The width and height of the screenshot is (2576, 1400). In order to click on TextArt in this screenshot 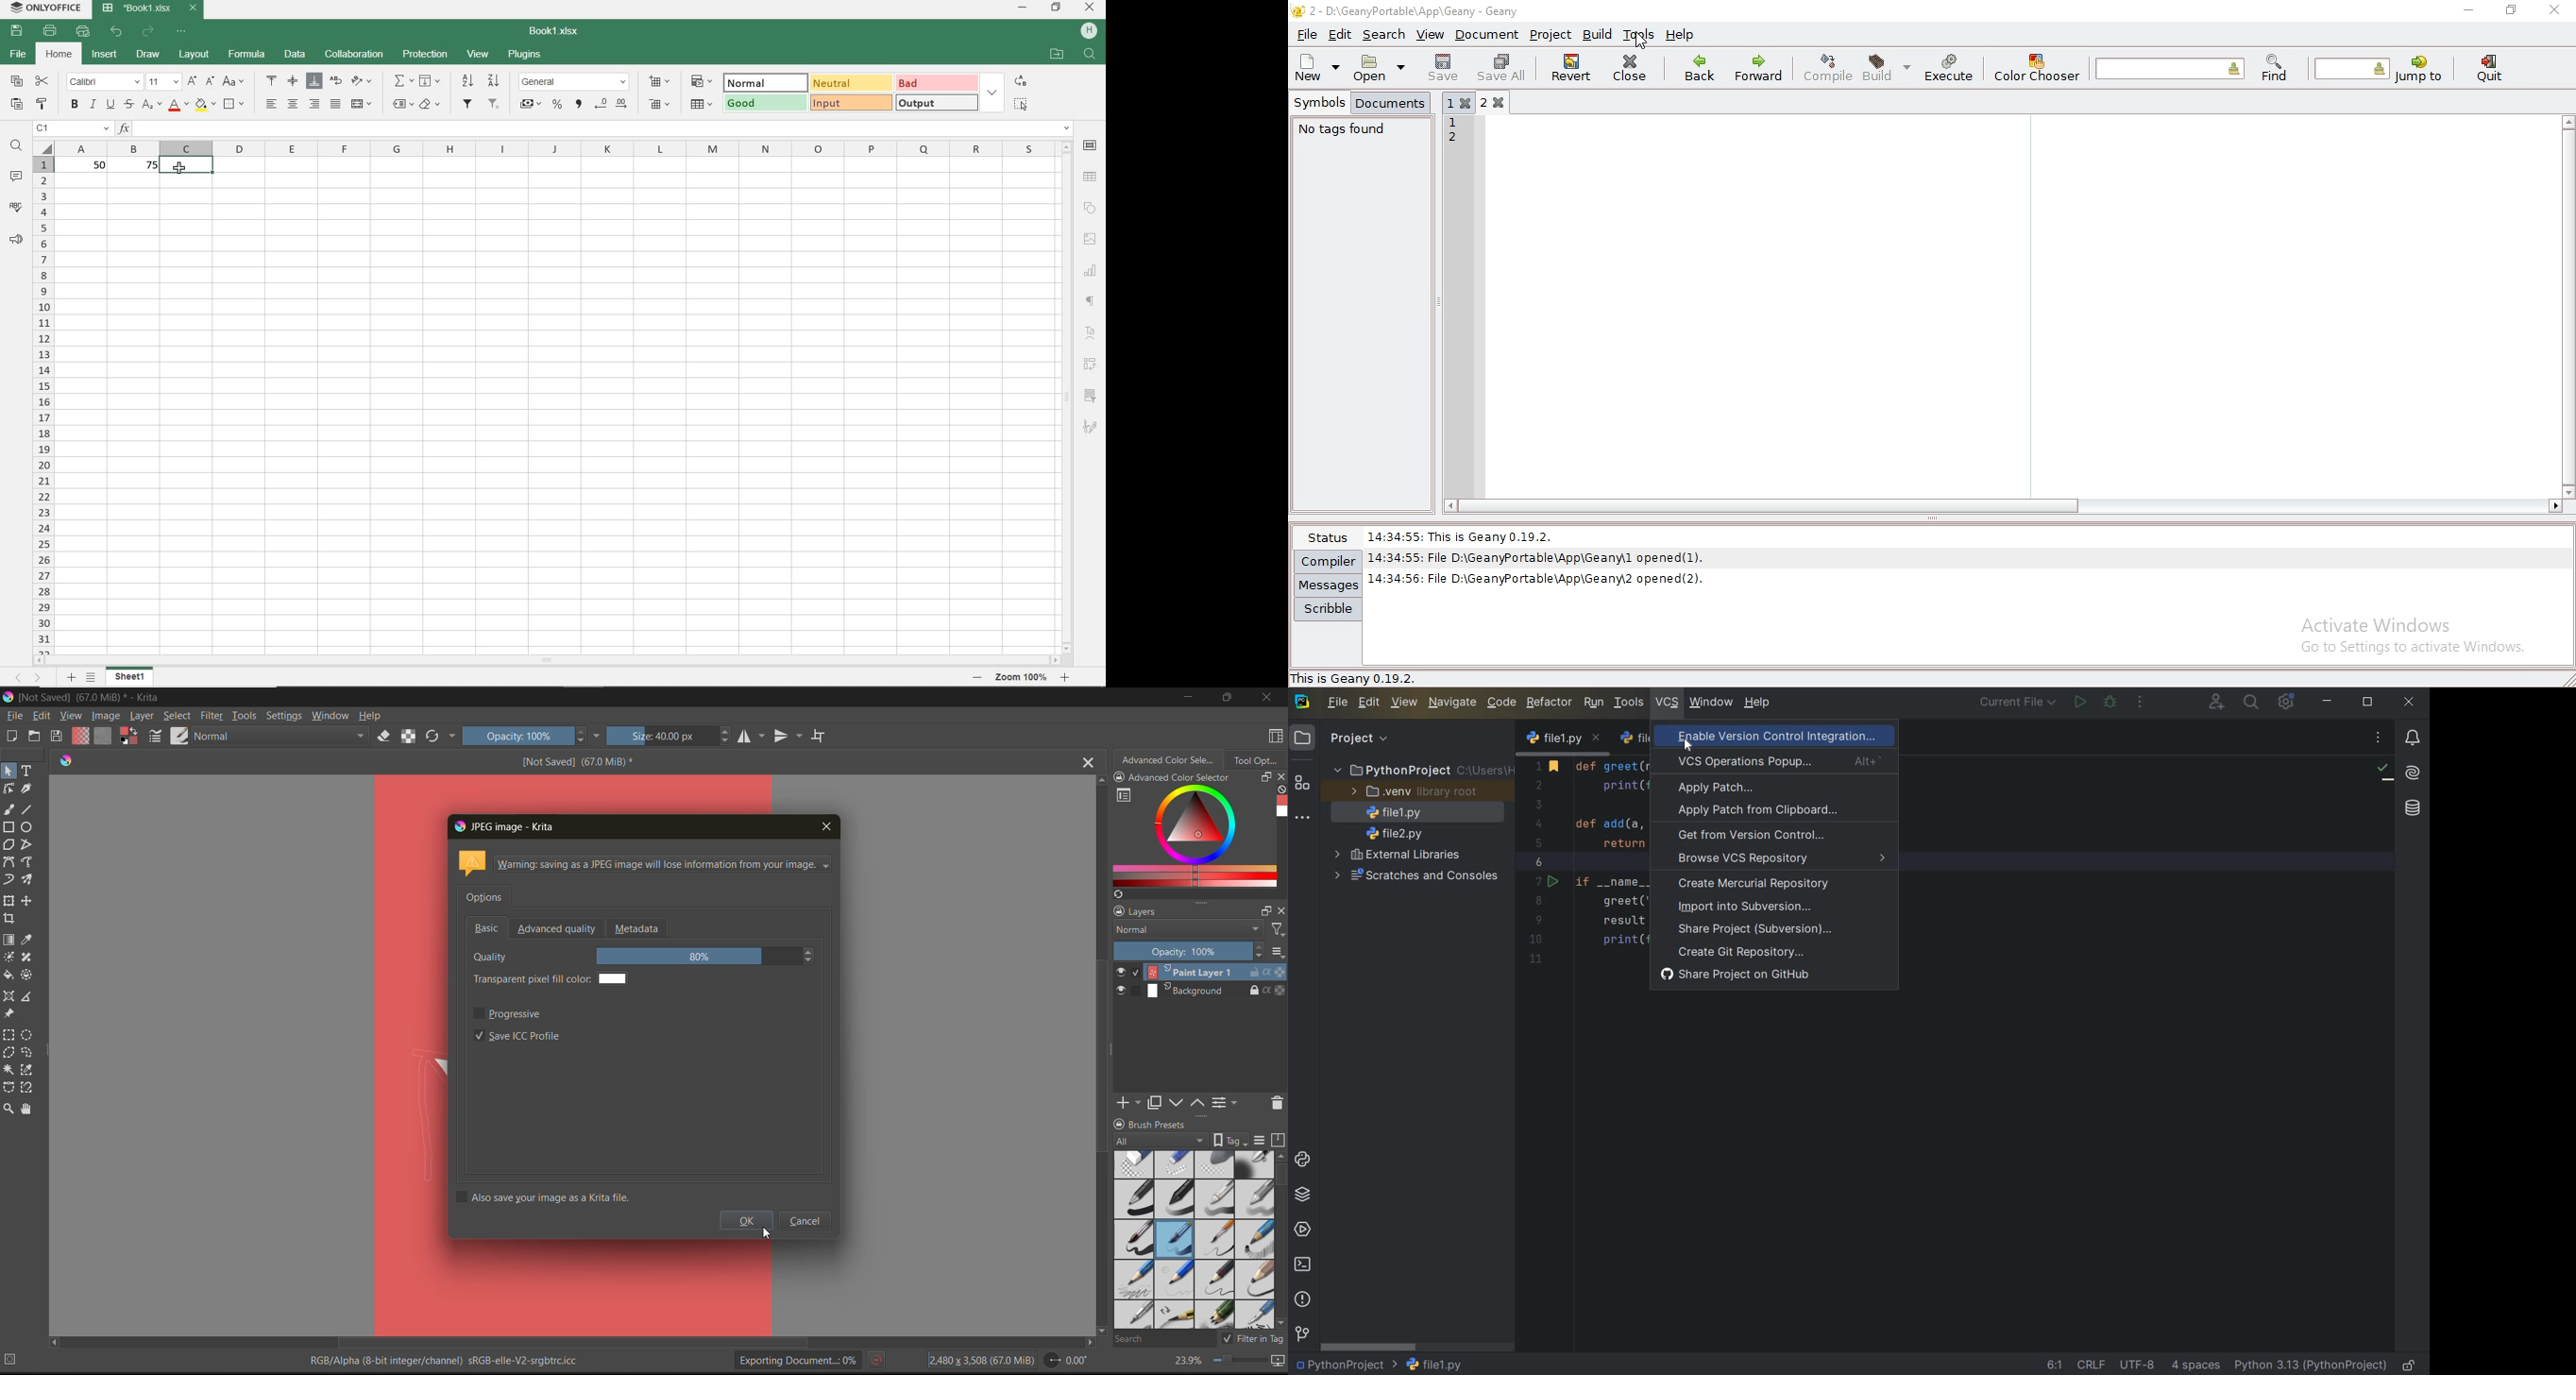, I will do `click(1090, 332)`.